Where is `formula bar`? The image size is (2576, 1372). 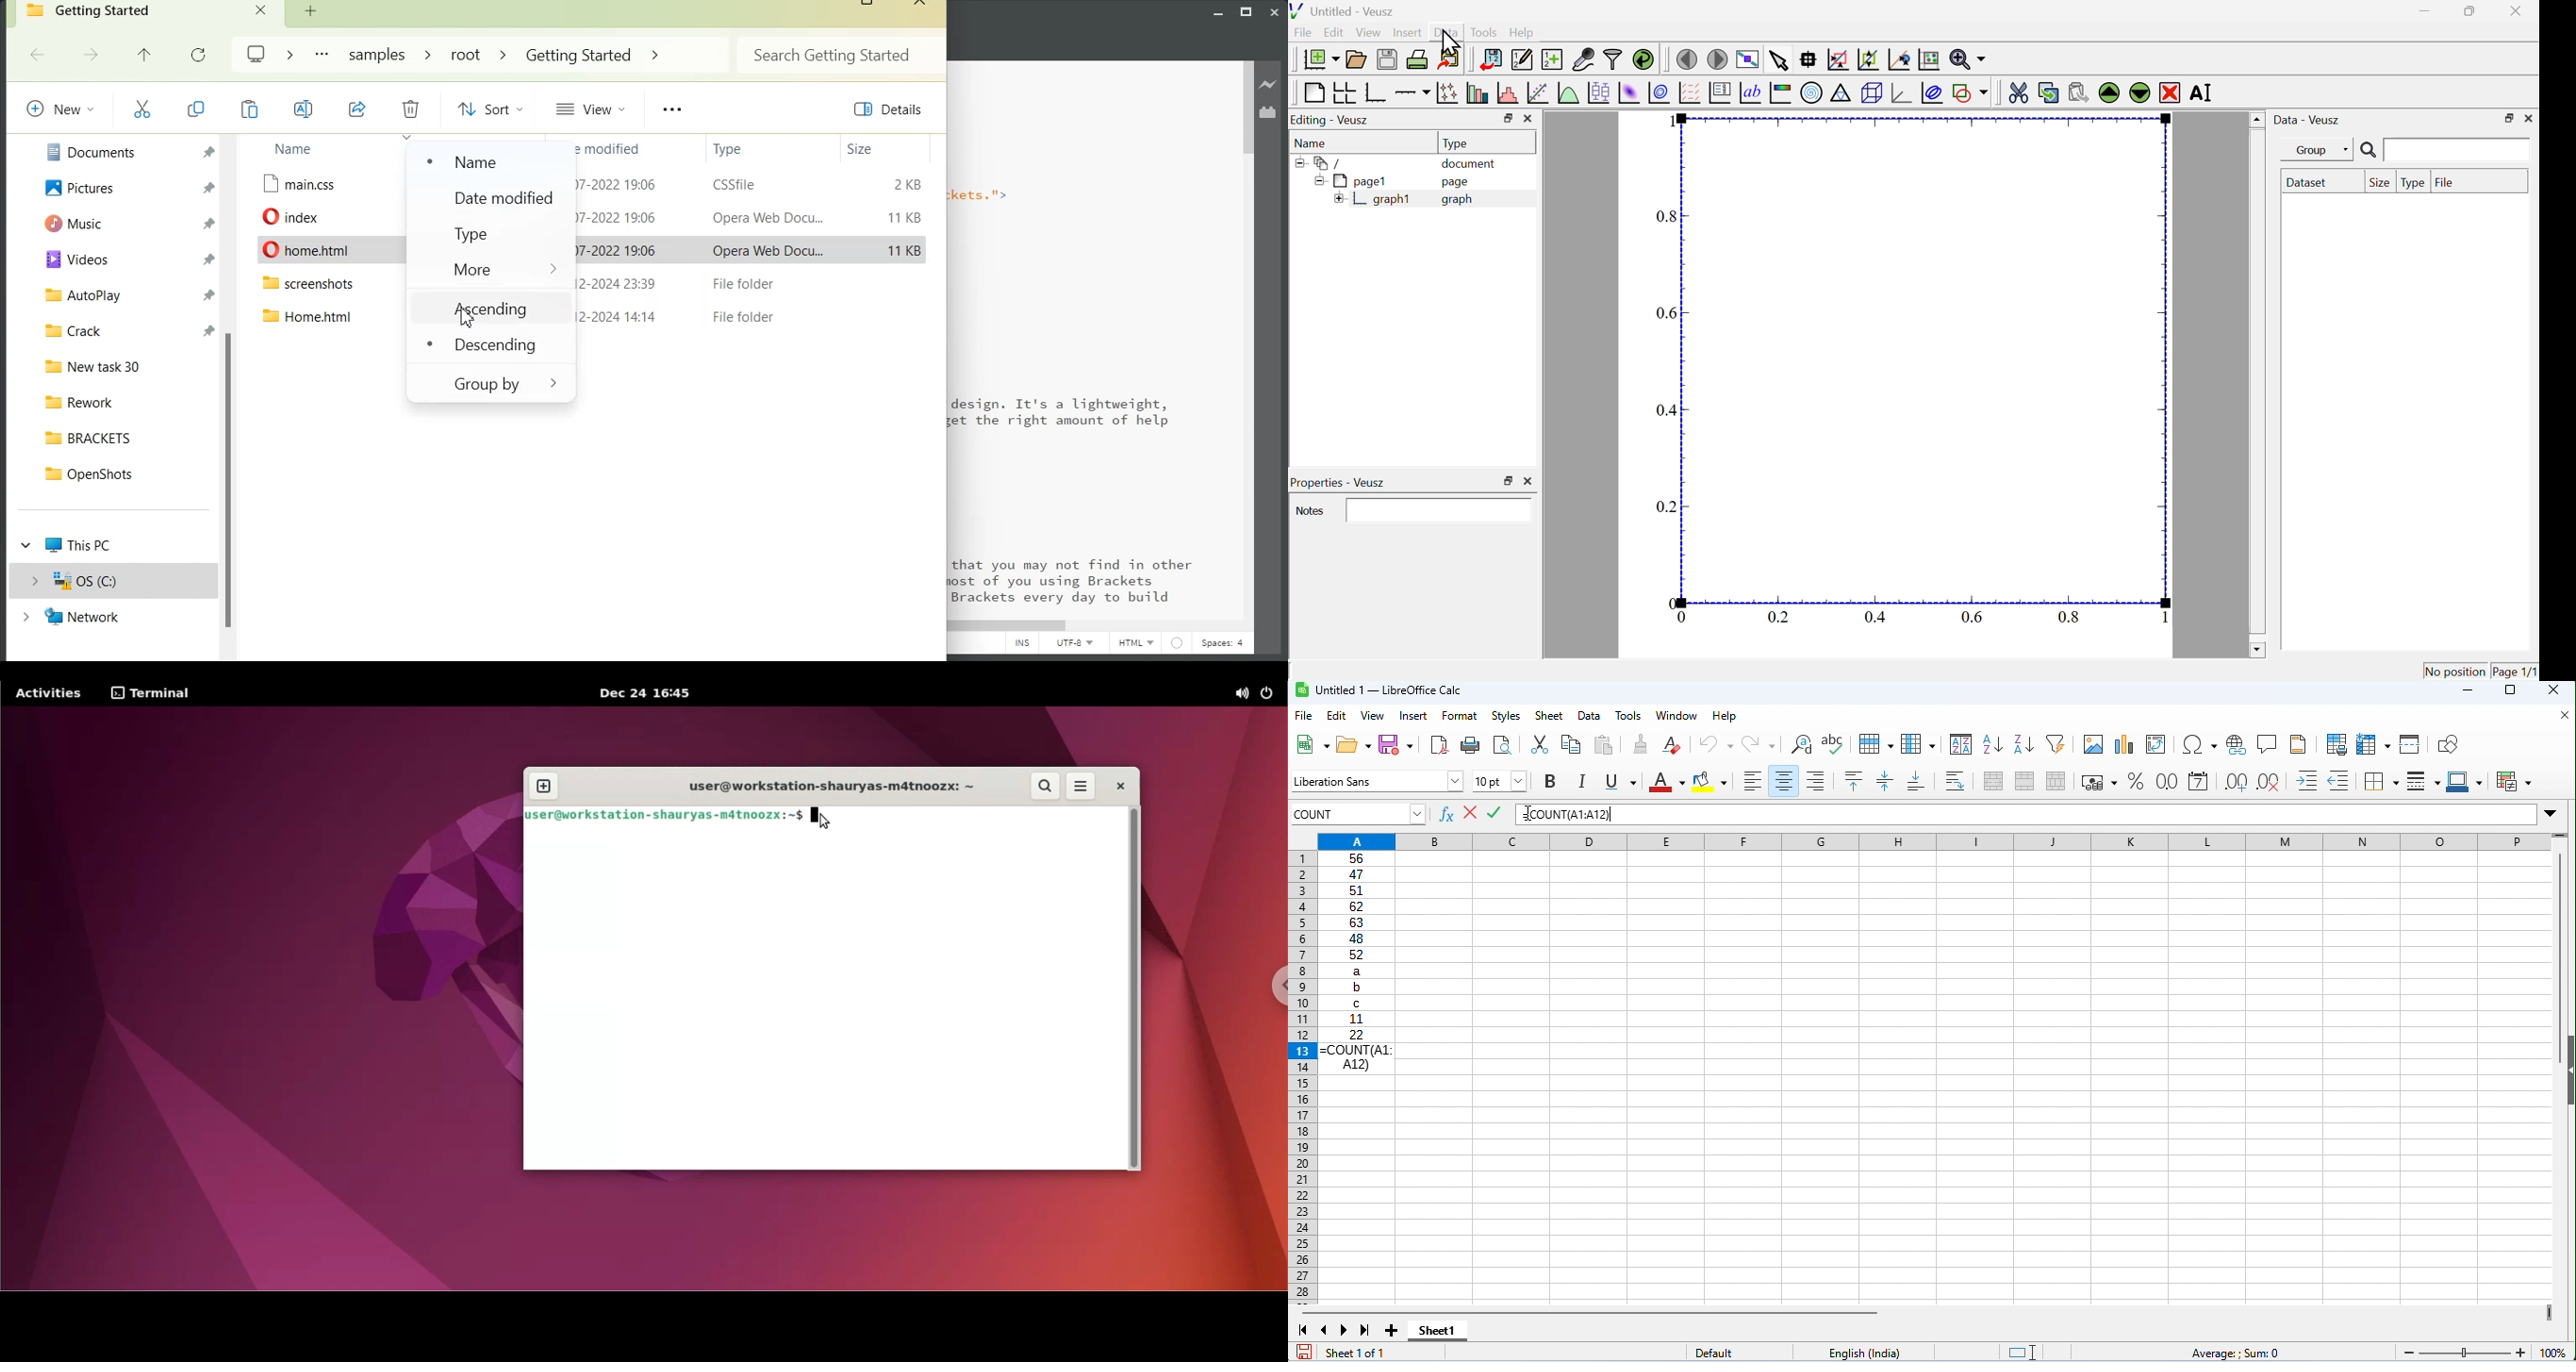
formula bar is located at coordinates (2075, 814).